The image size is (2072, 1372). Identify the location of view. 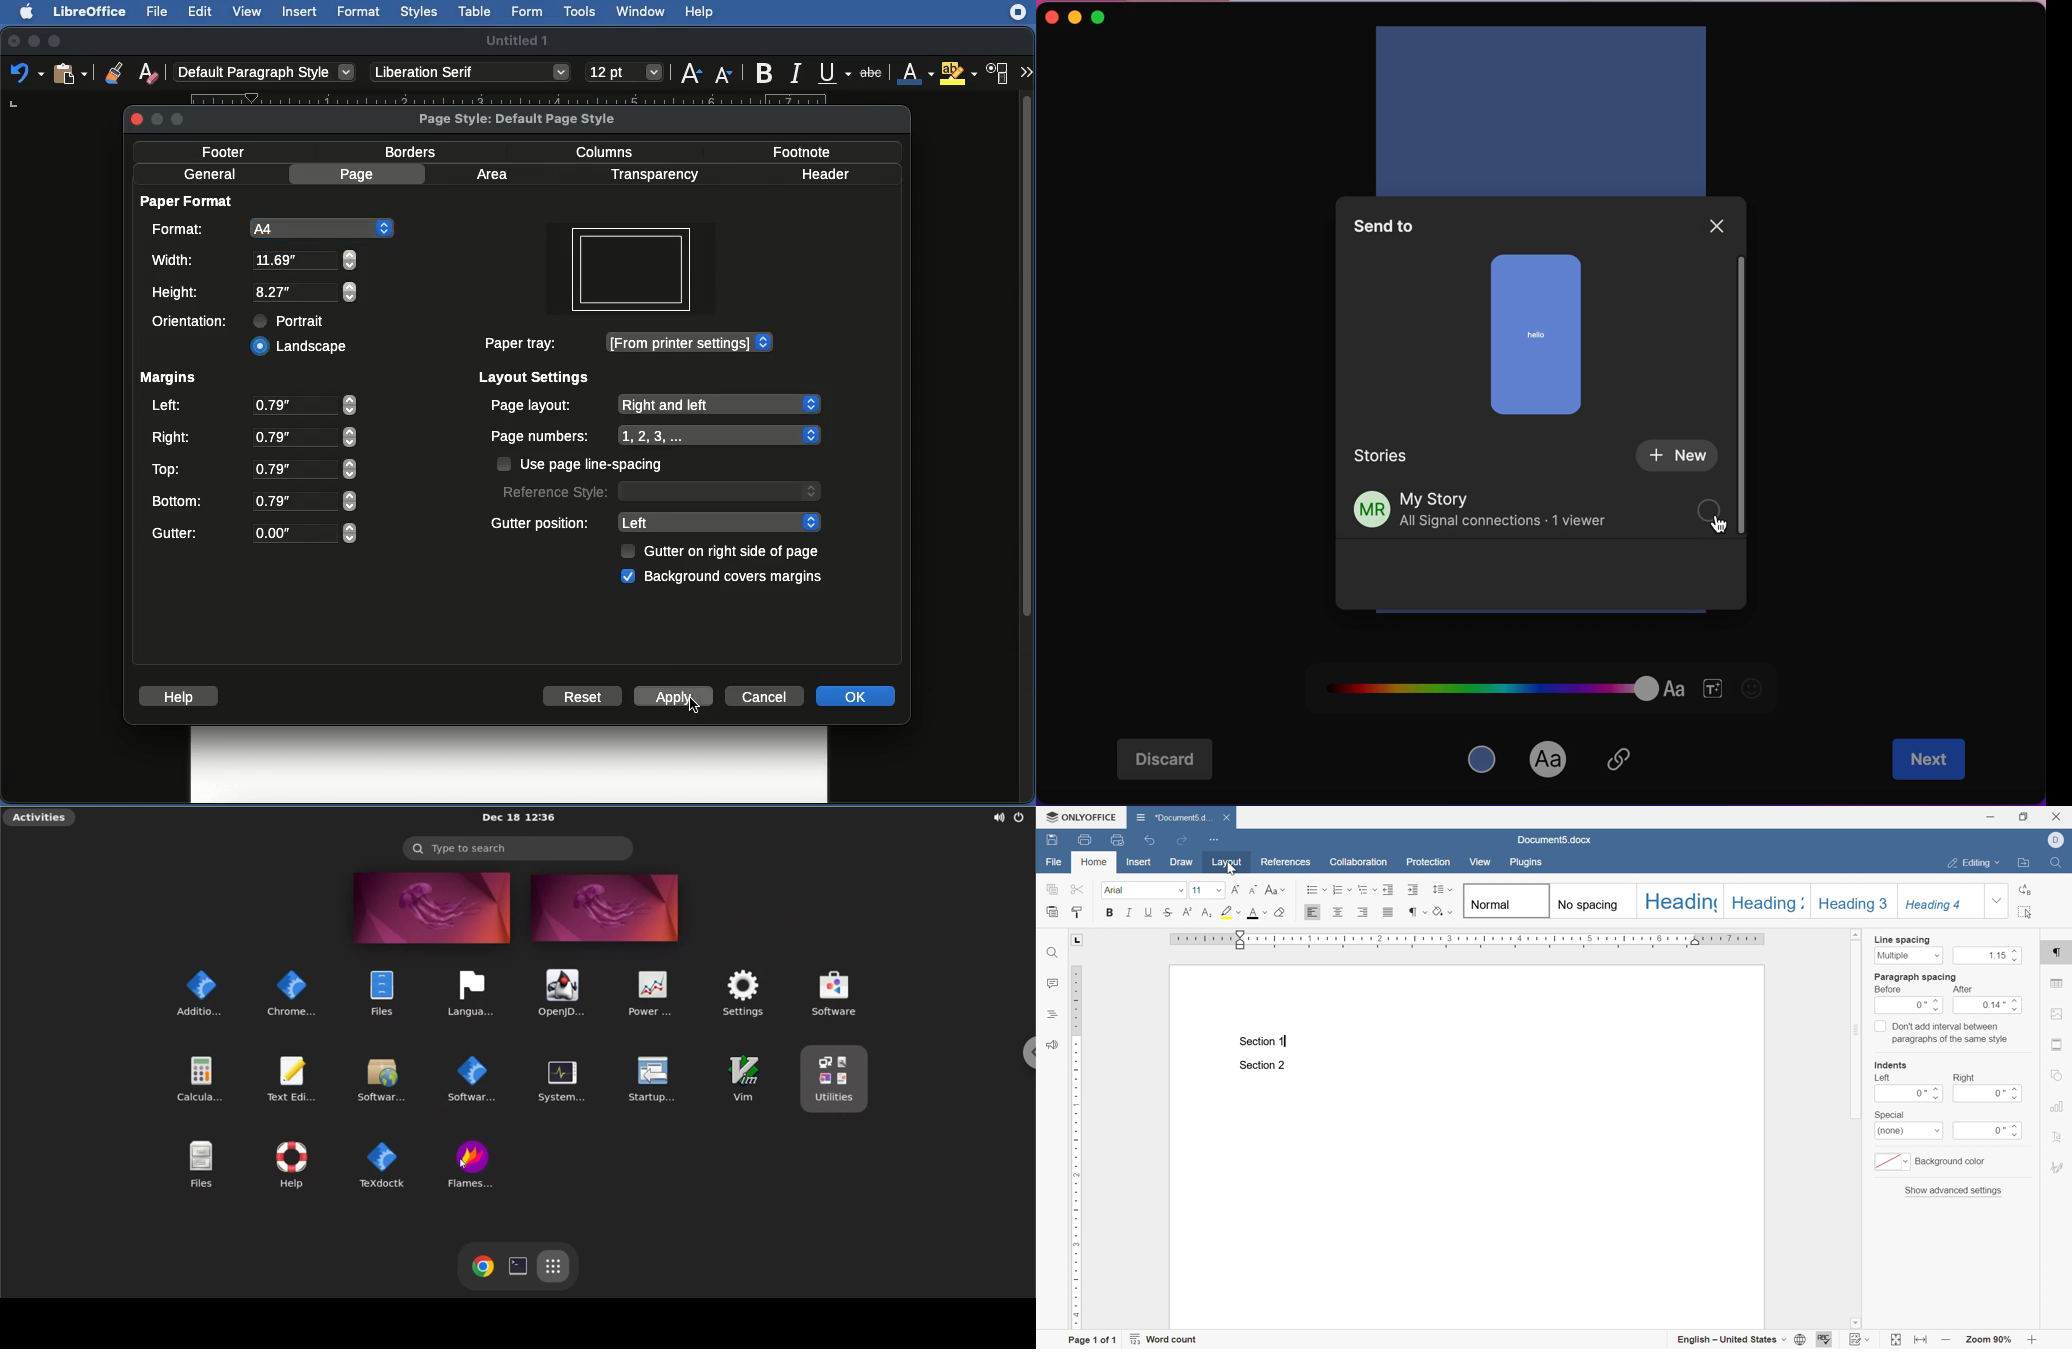
(1481, 862).